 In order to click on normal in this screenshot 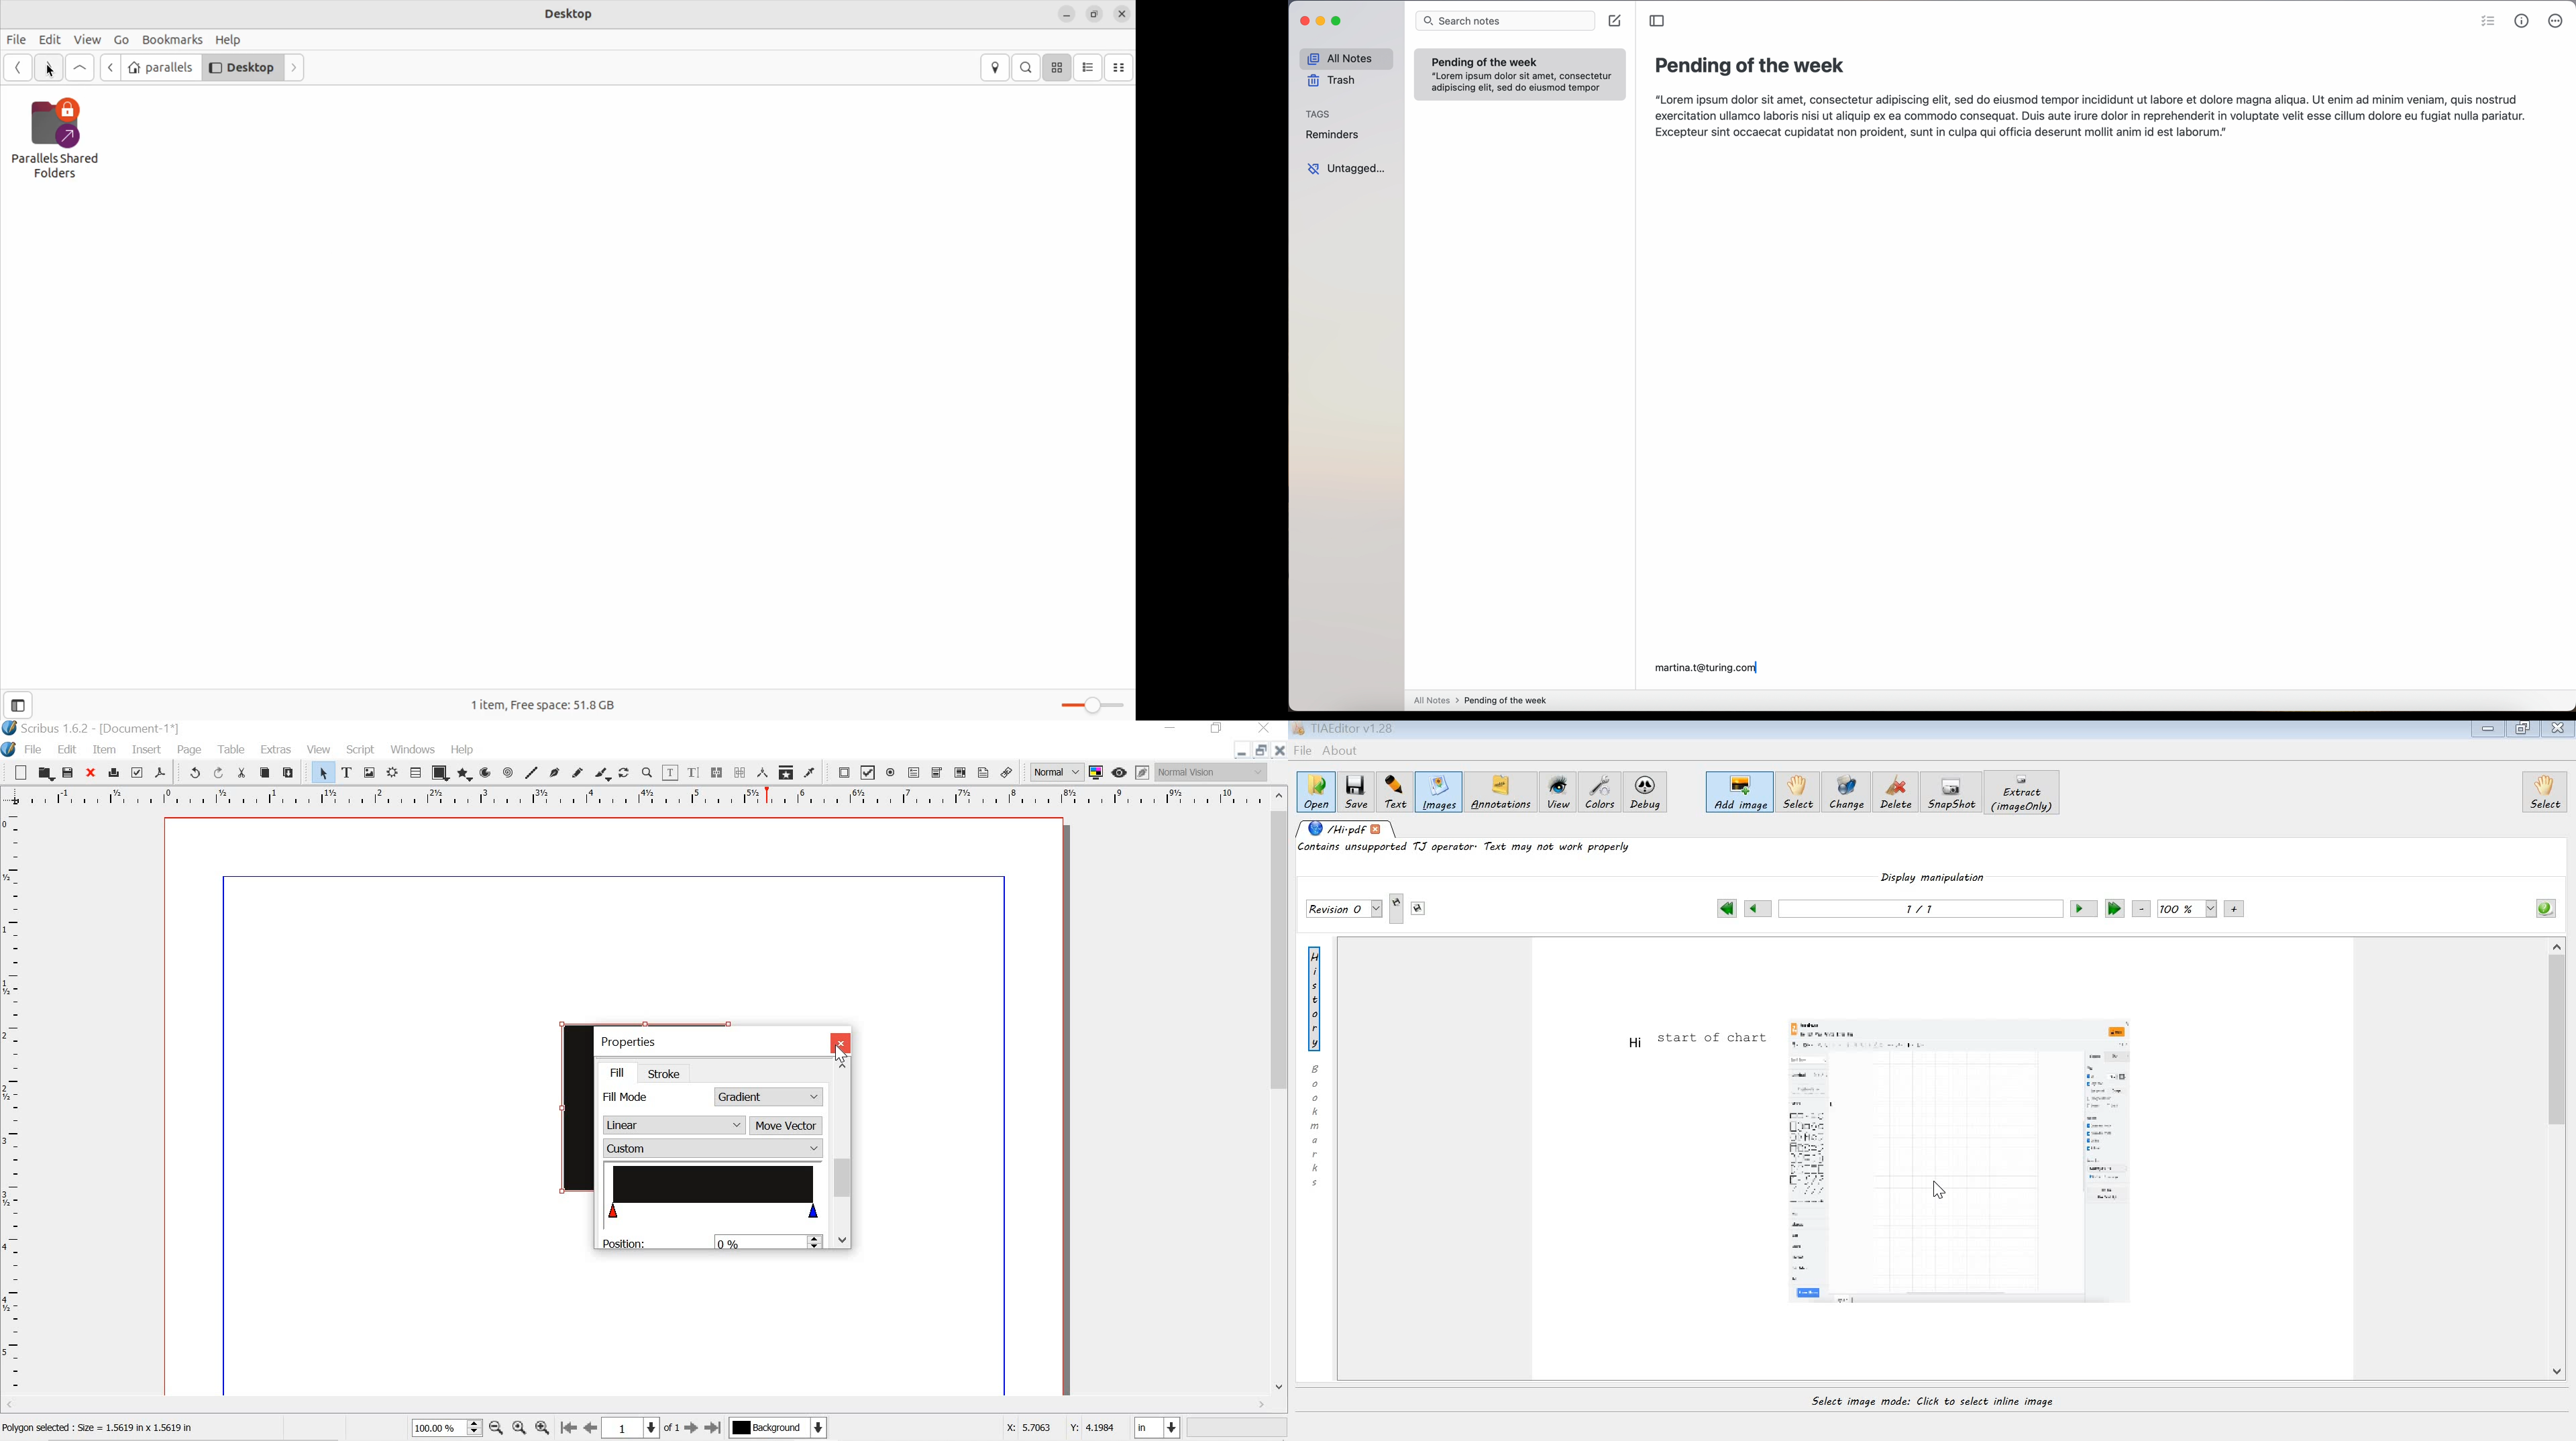, I will do `click(1056, 771)`.